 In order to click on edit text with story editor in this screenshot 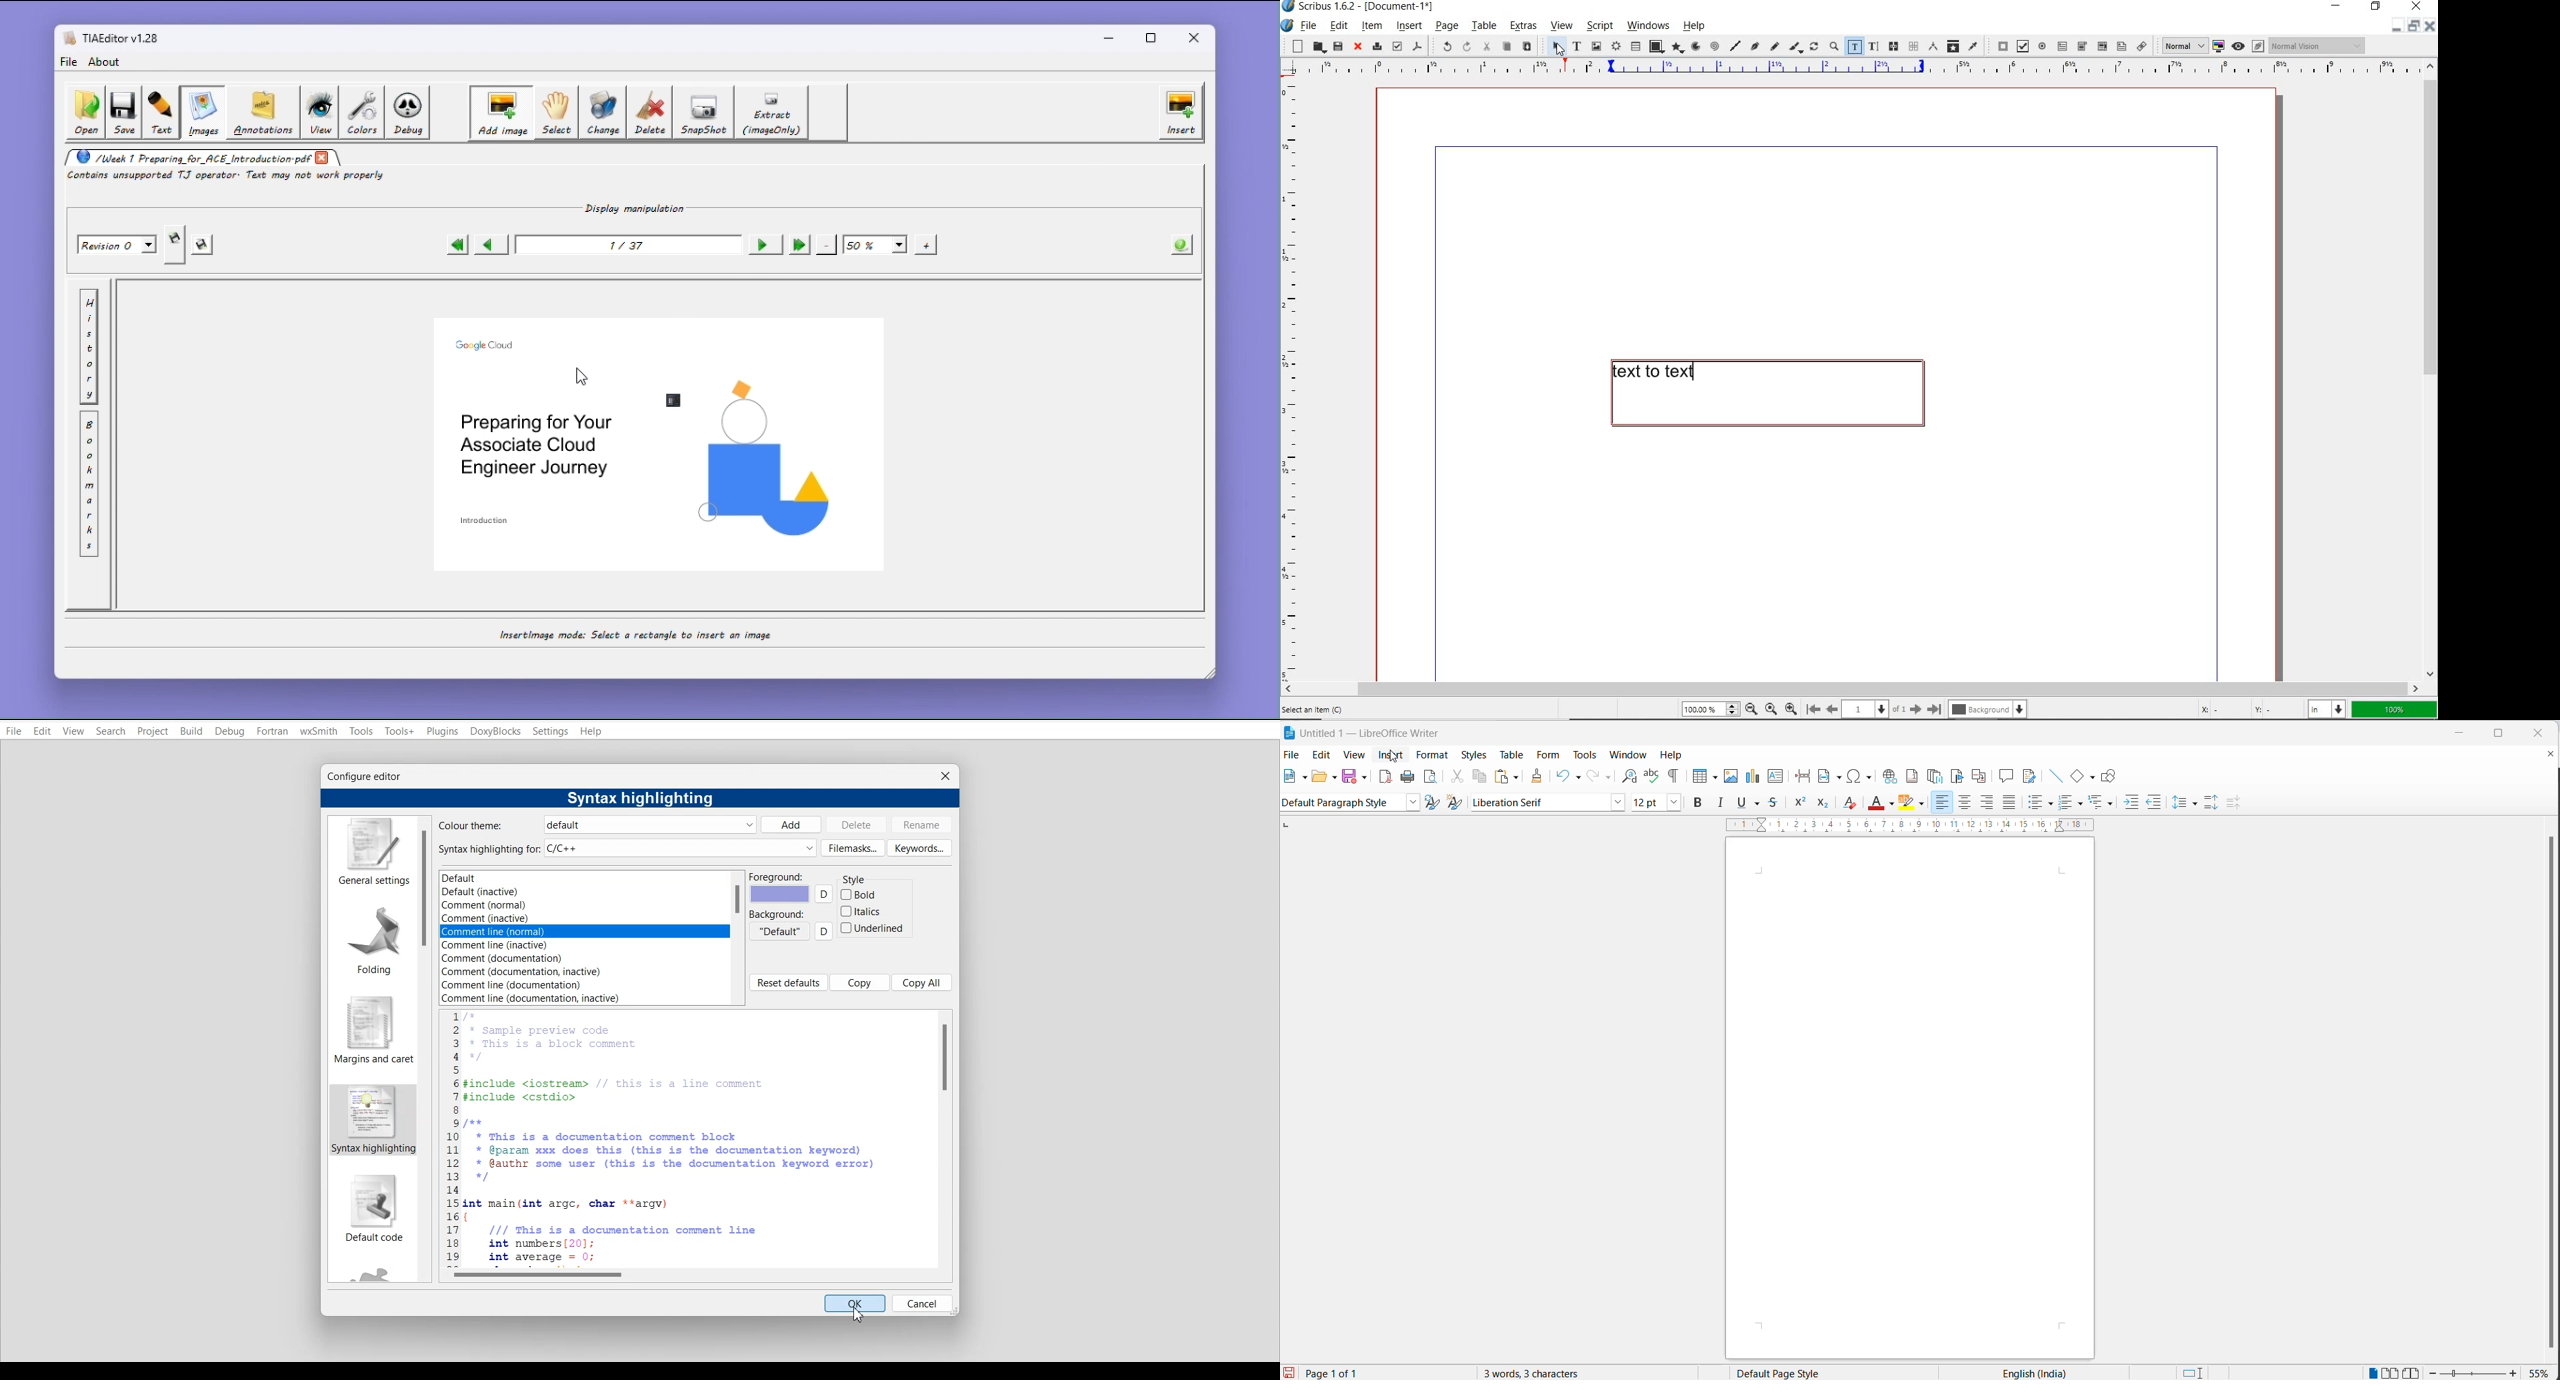, I will do `click(1873, 46)`.